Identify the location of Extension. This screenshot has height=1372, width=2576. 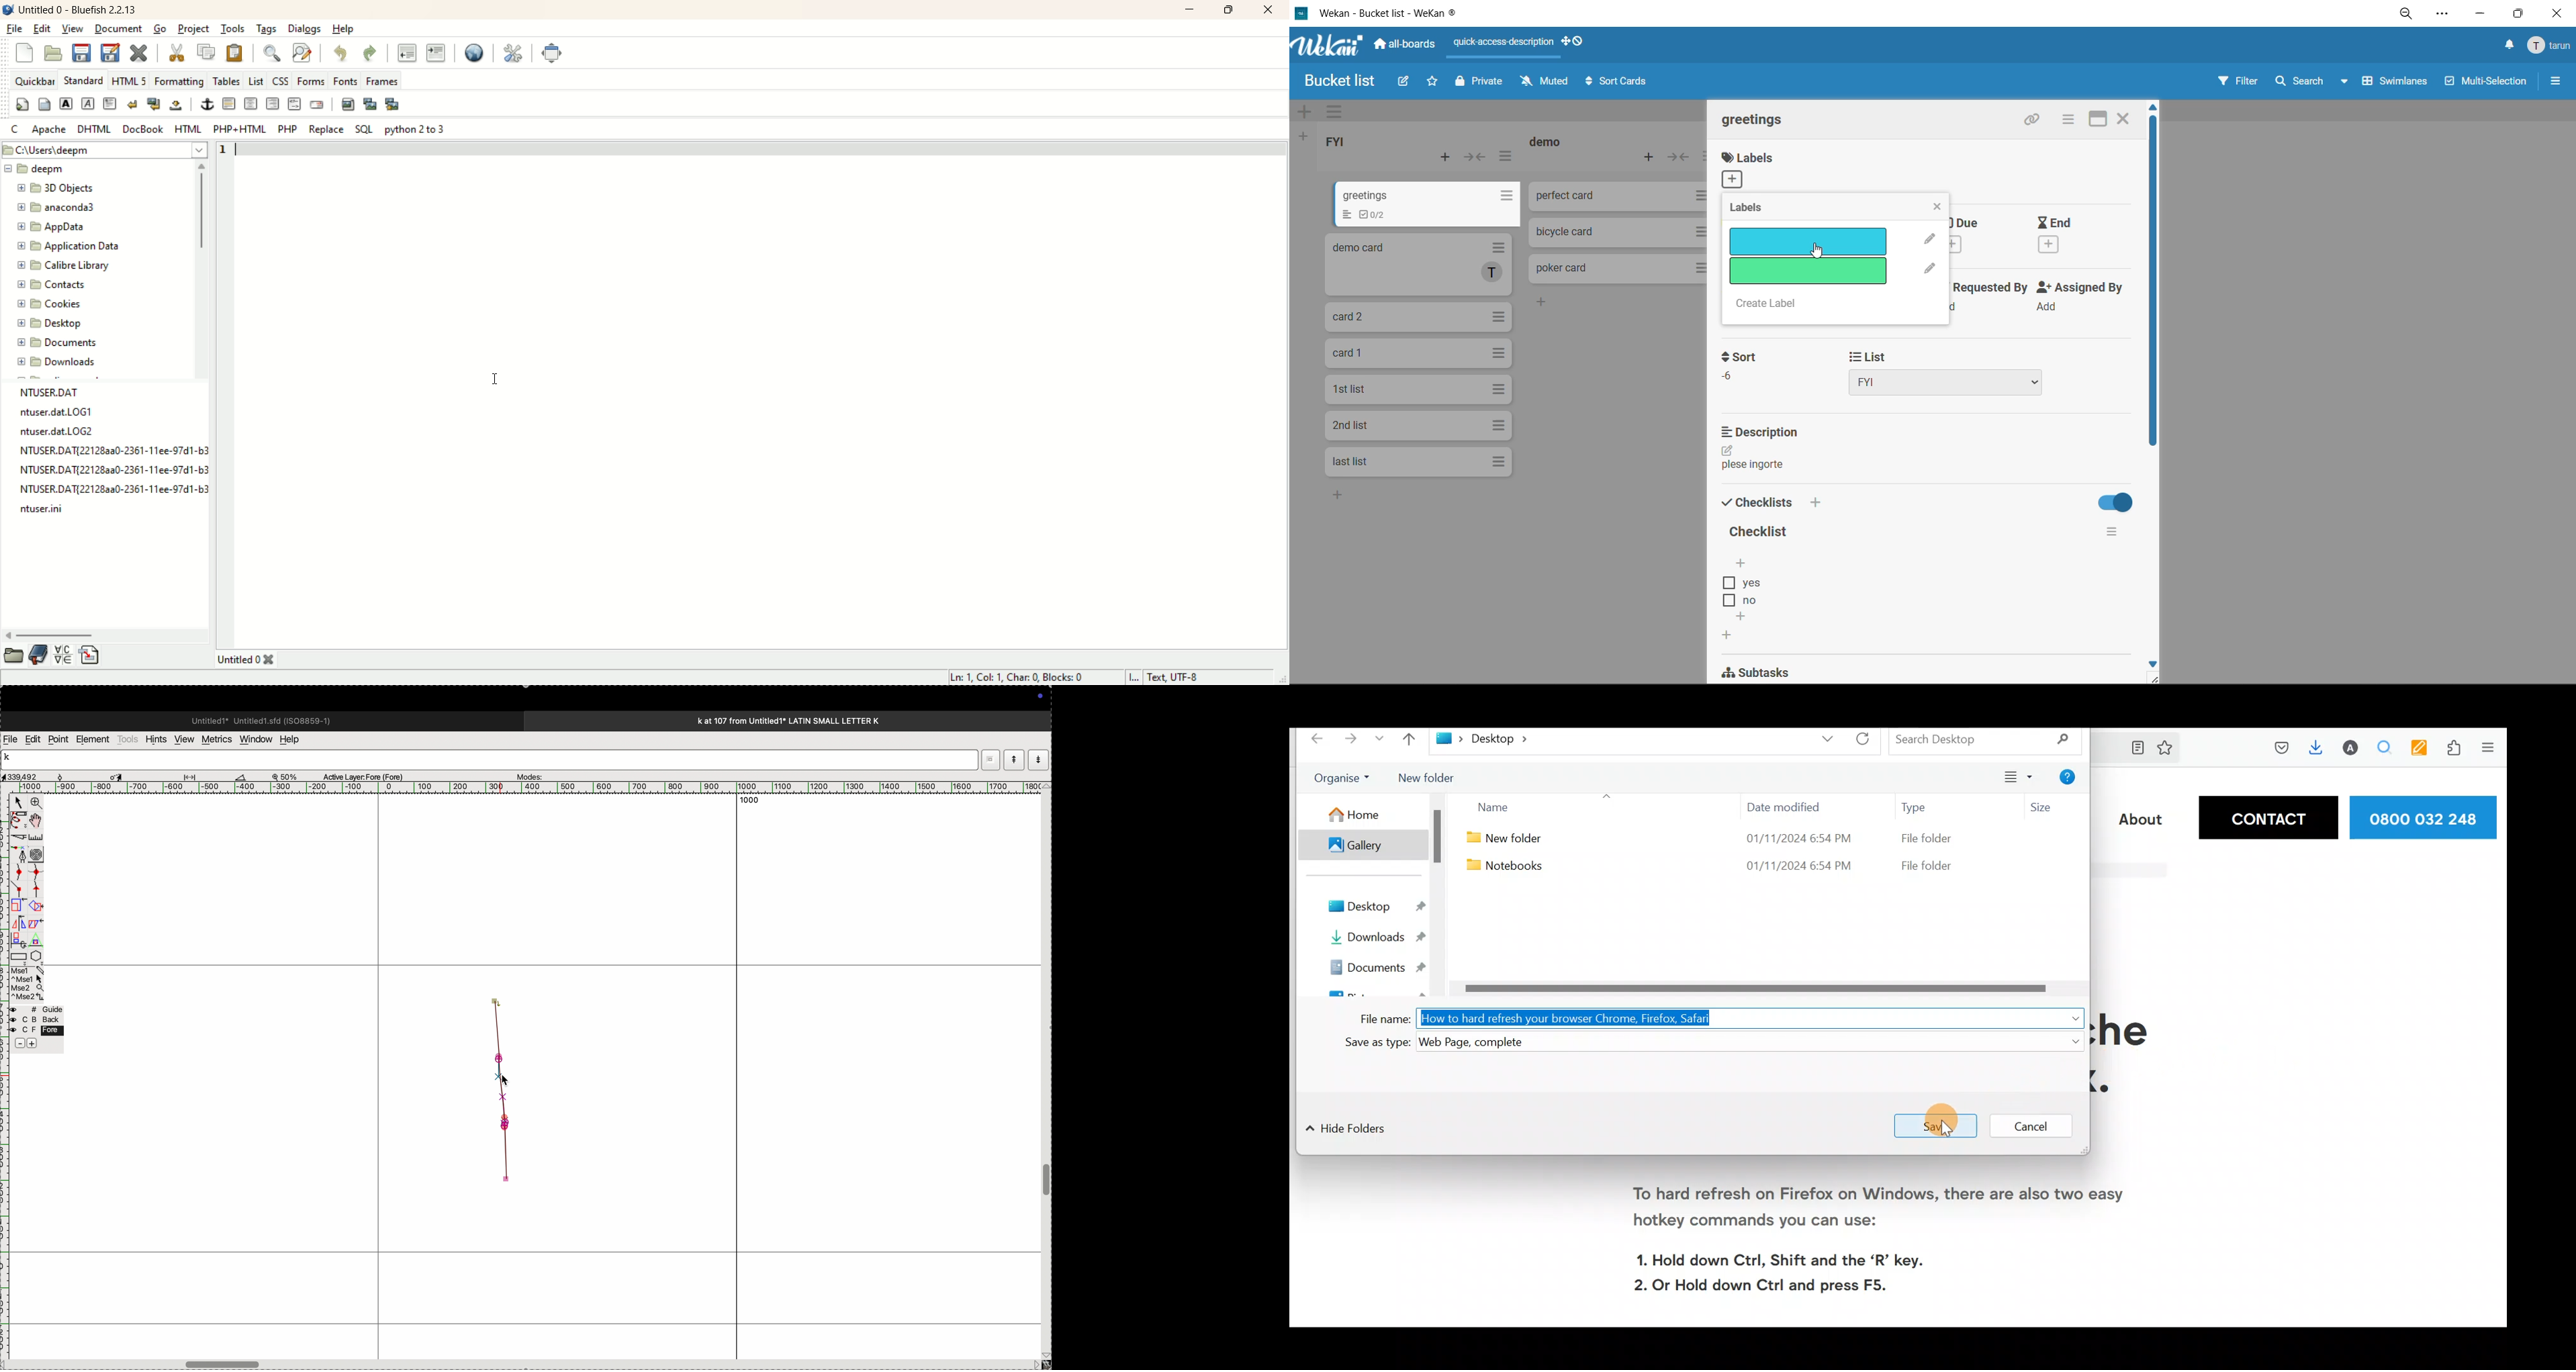
(2455, 750).